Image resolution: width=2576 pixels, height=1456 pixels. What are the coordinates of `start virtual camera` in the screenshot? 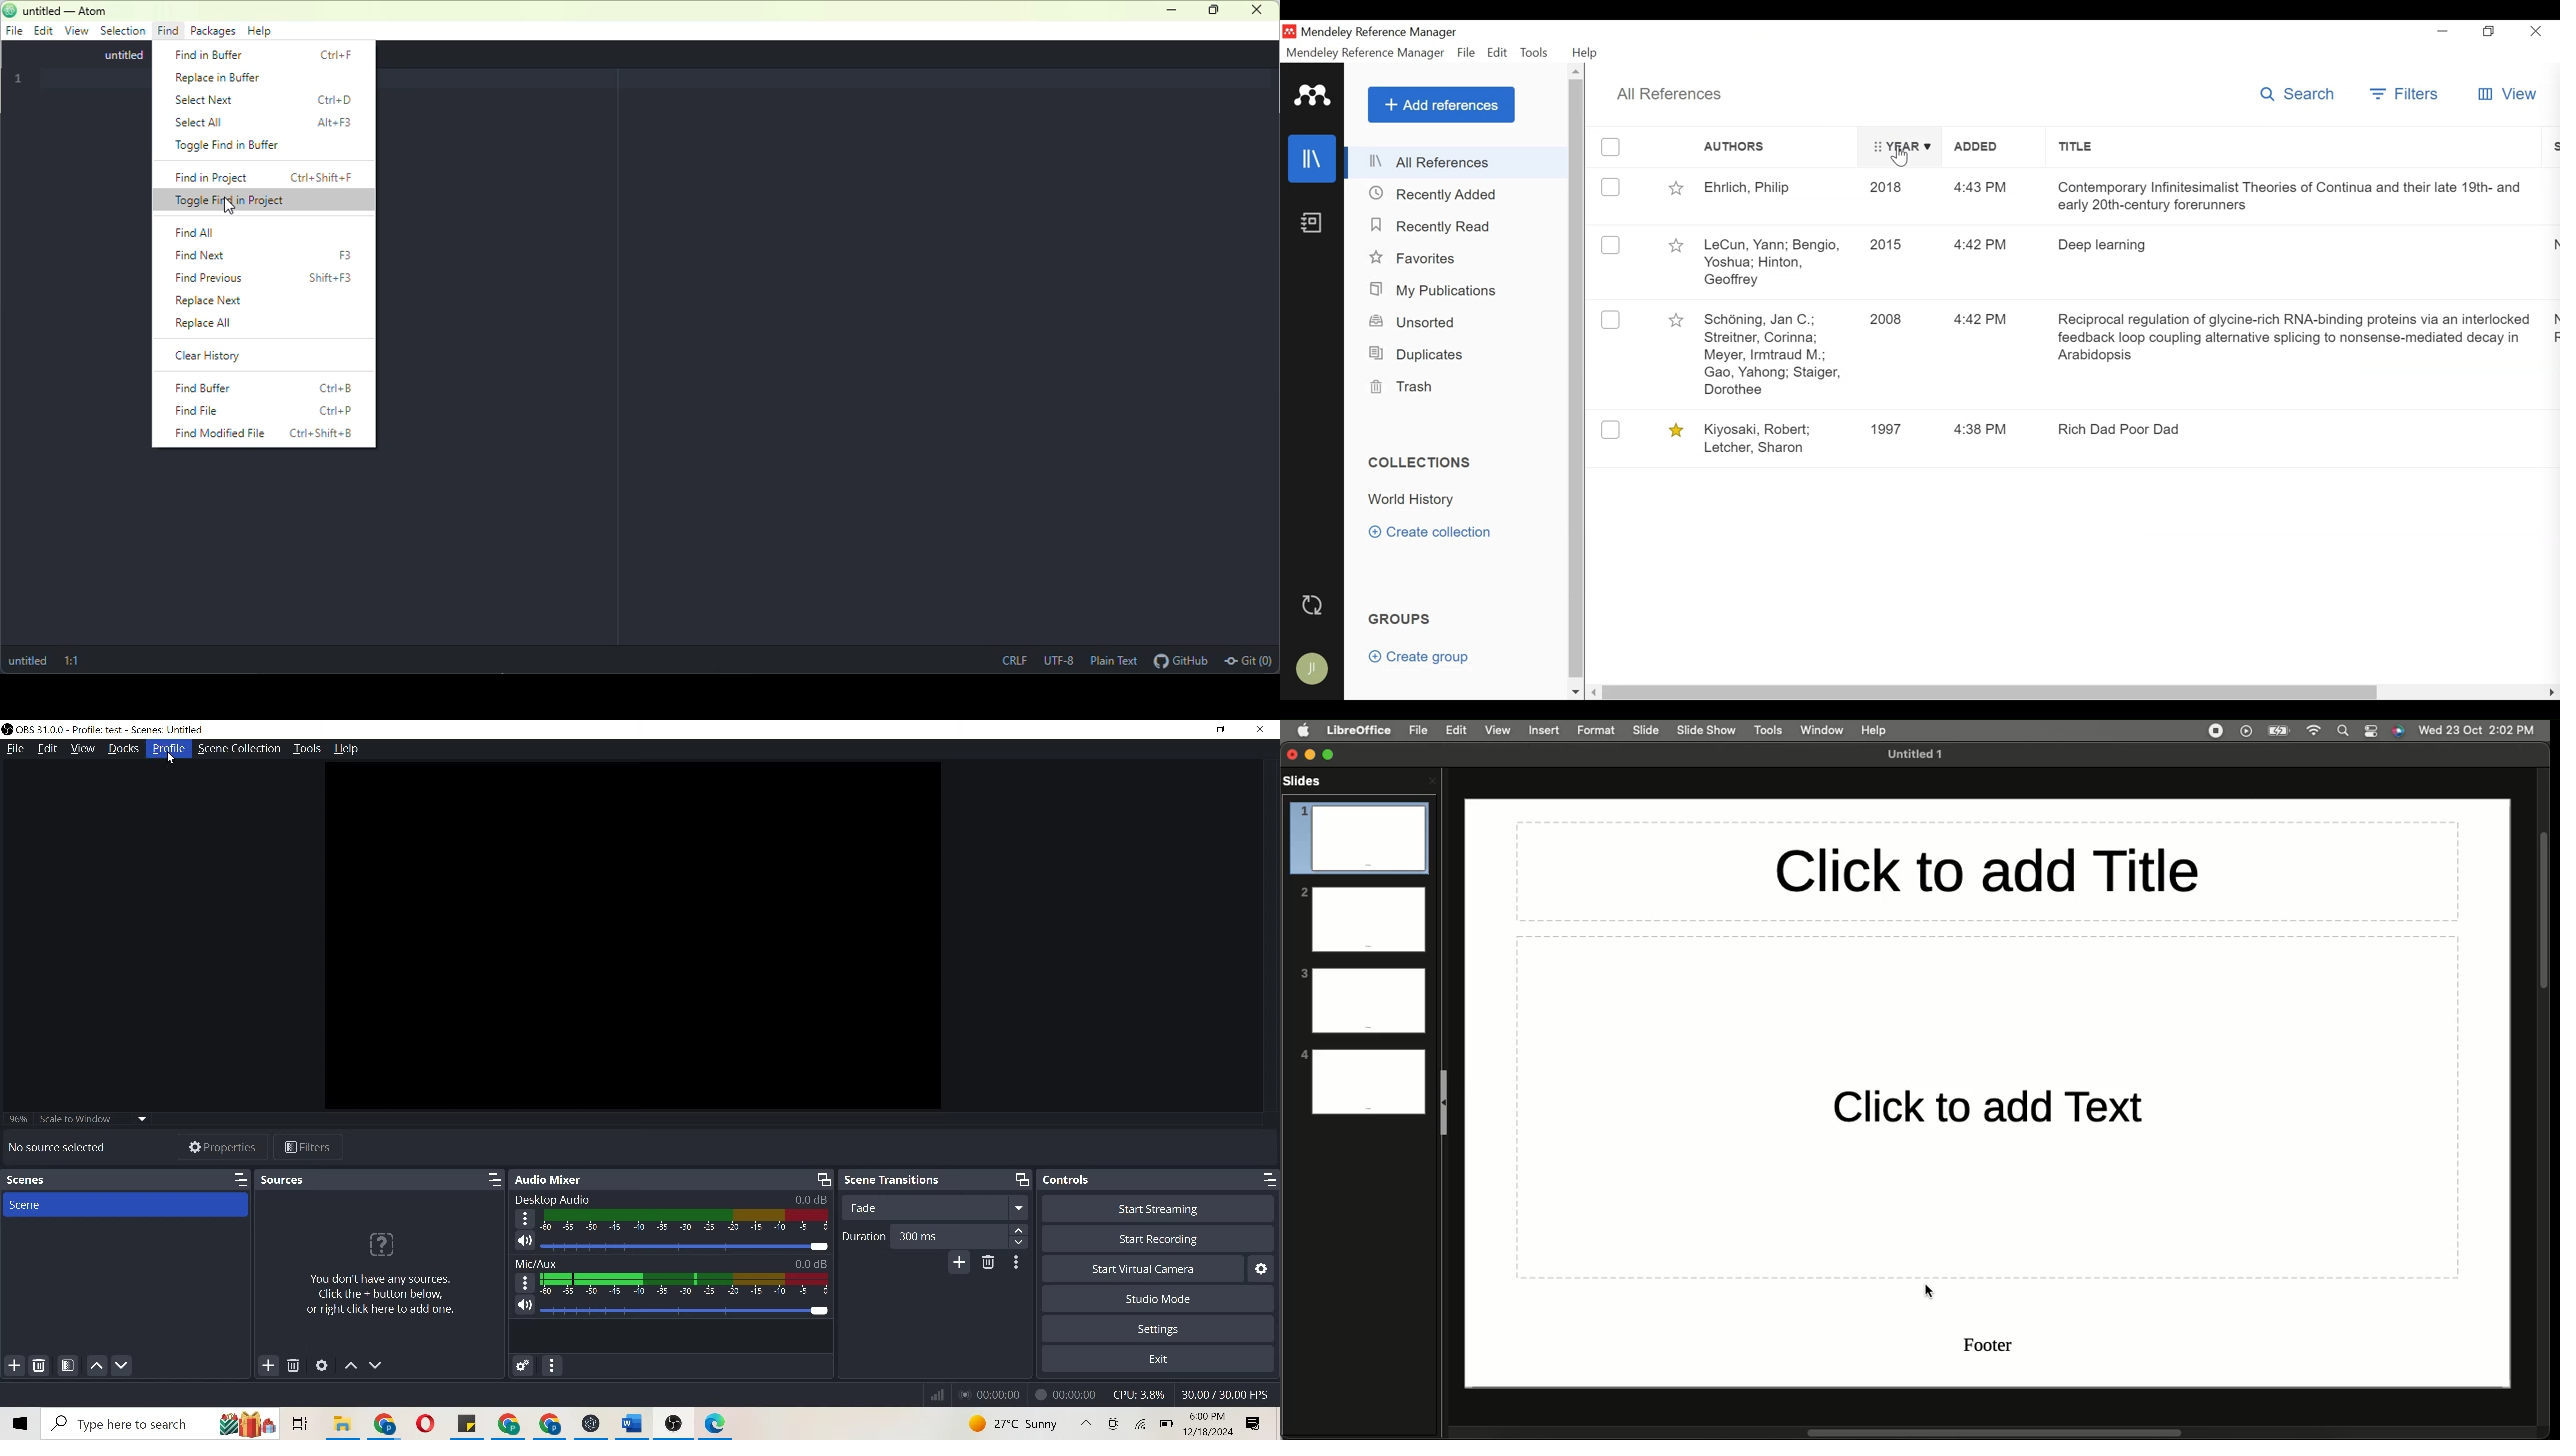 It's located at (1156, 1272).